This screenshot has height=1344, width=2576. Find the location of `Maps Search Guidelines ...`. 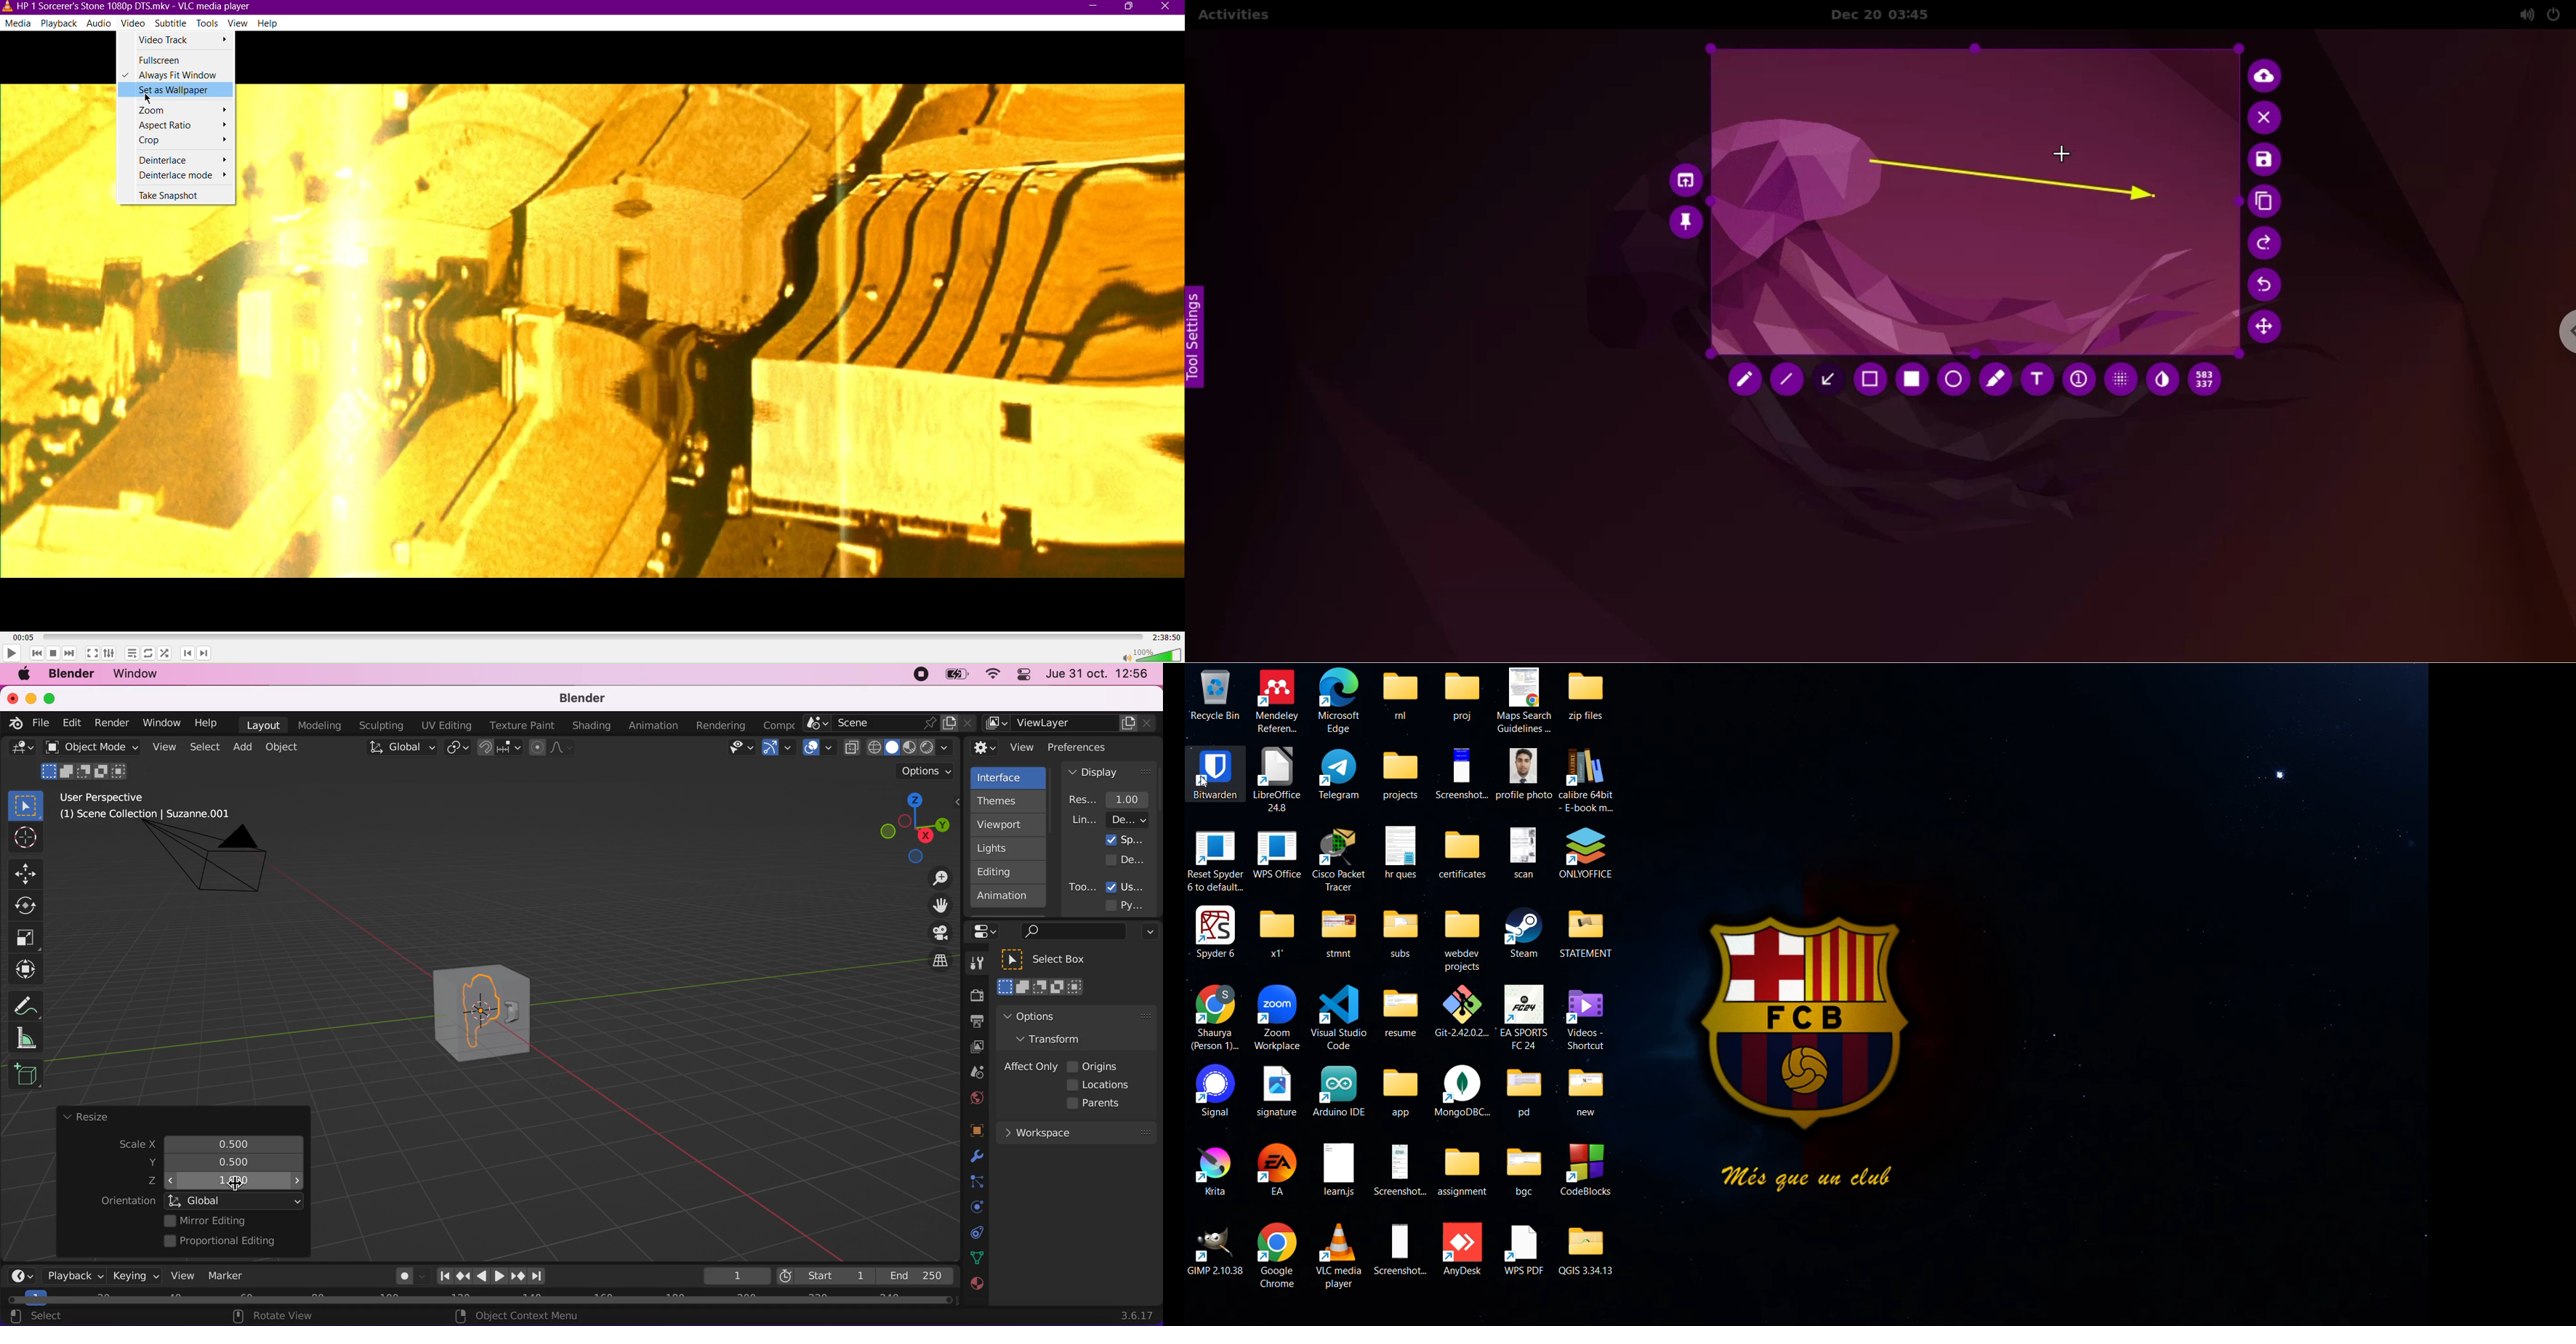

Maps Search Guidelines ... is located at coordinates (1526, 699).